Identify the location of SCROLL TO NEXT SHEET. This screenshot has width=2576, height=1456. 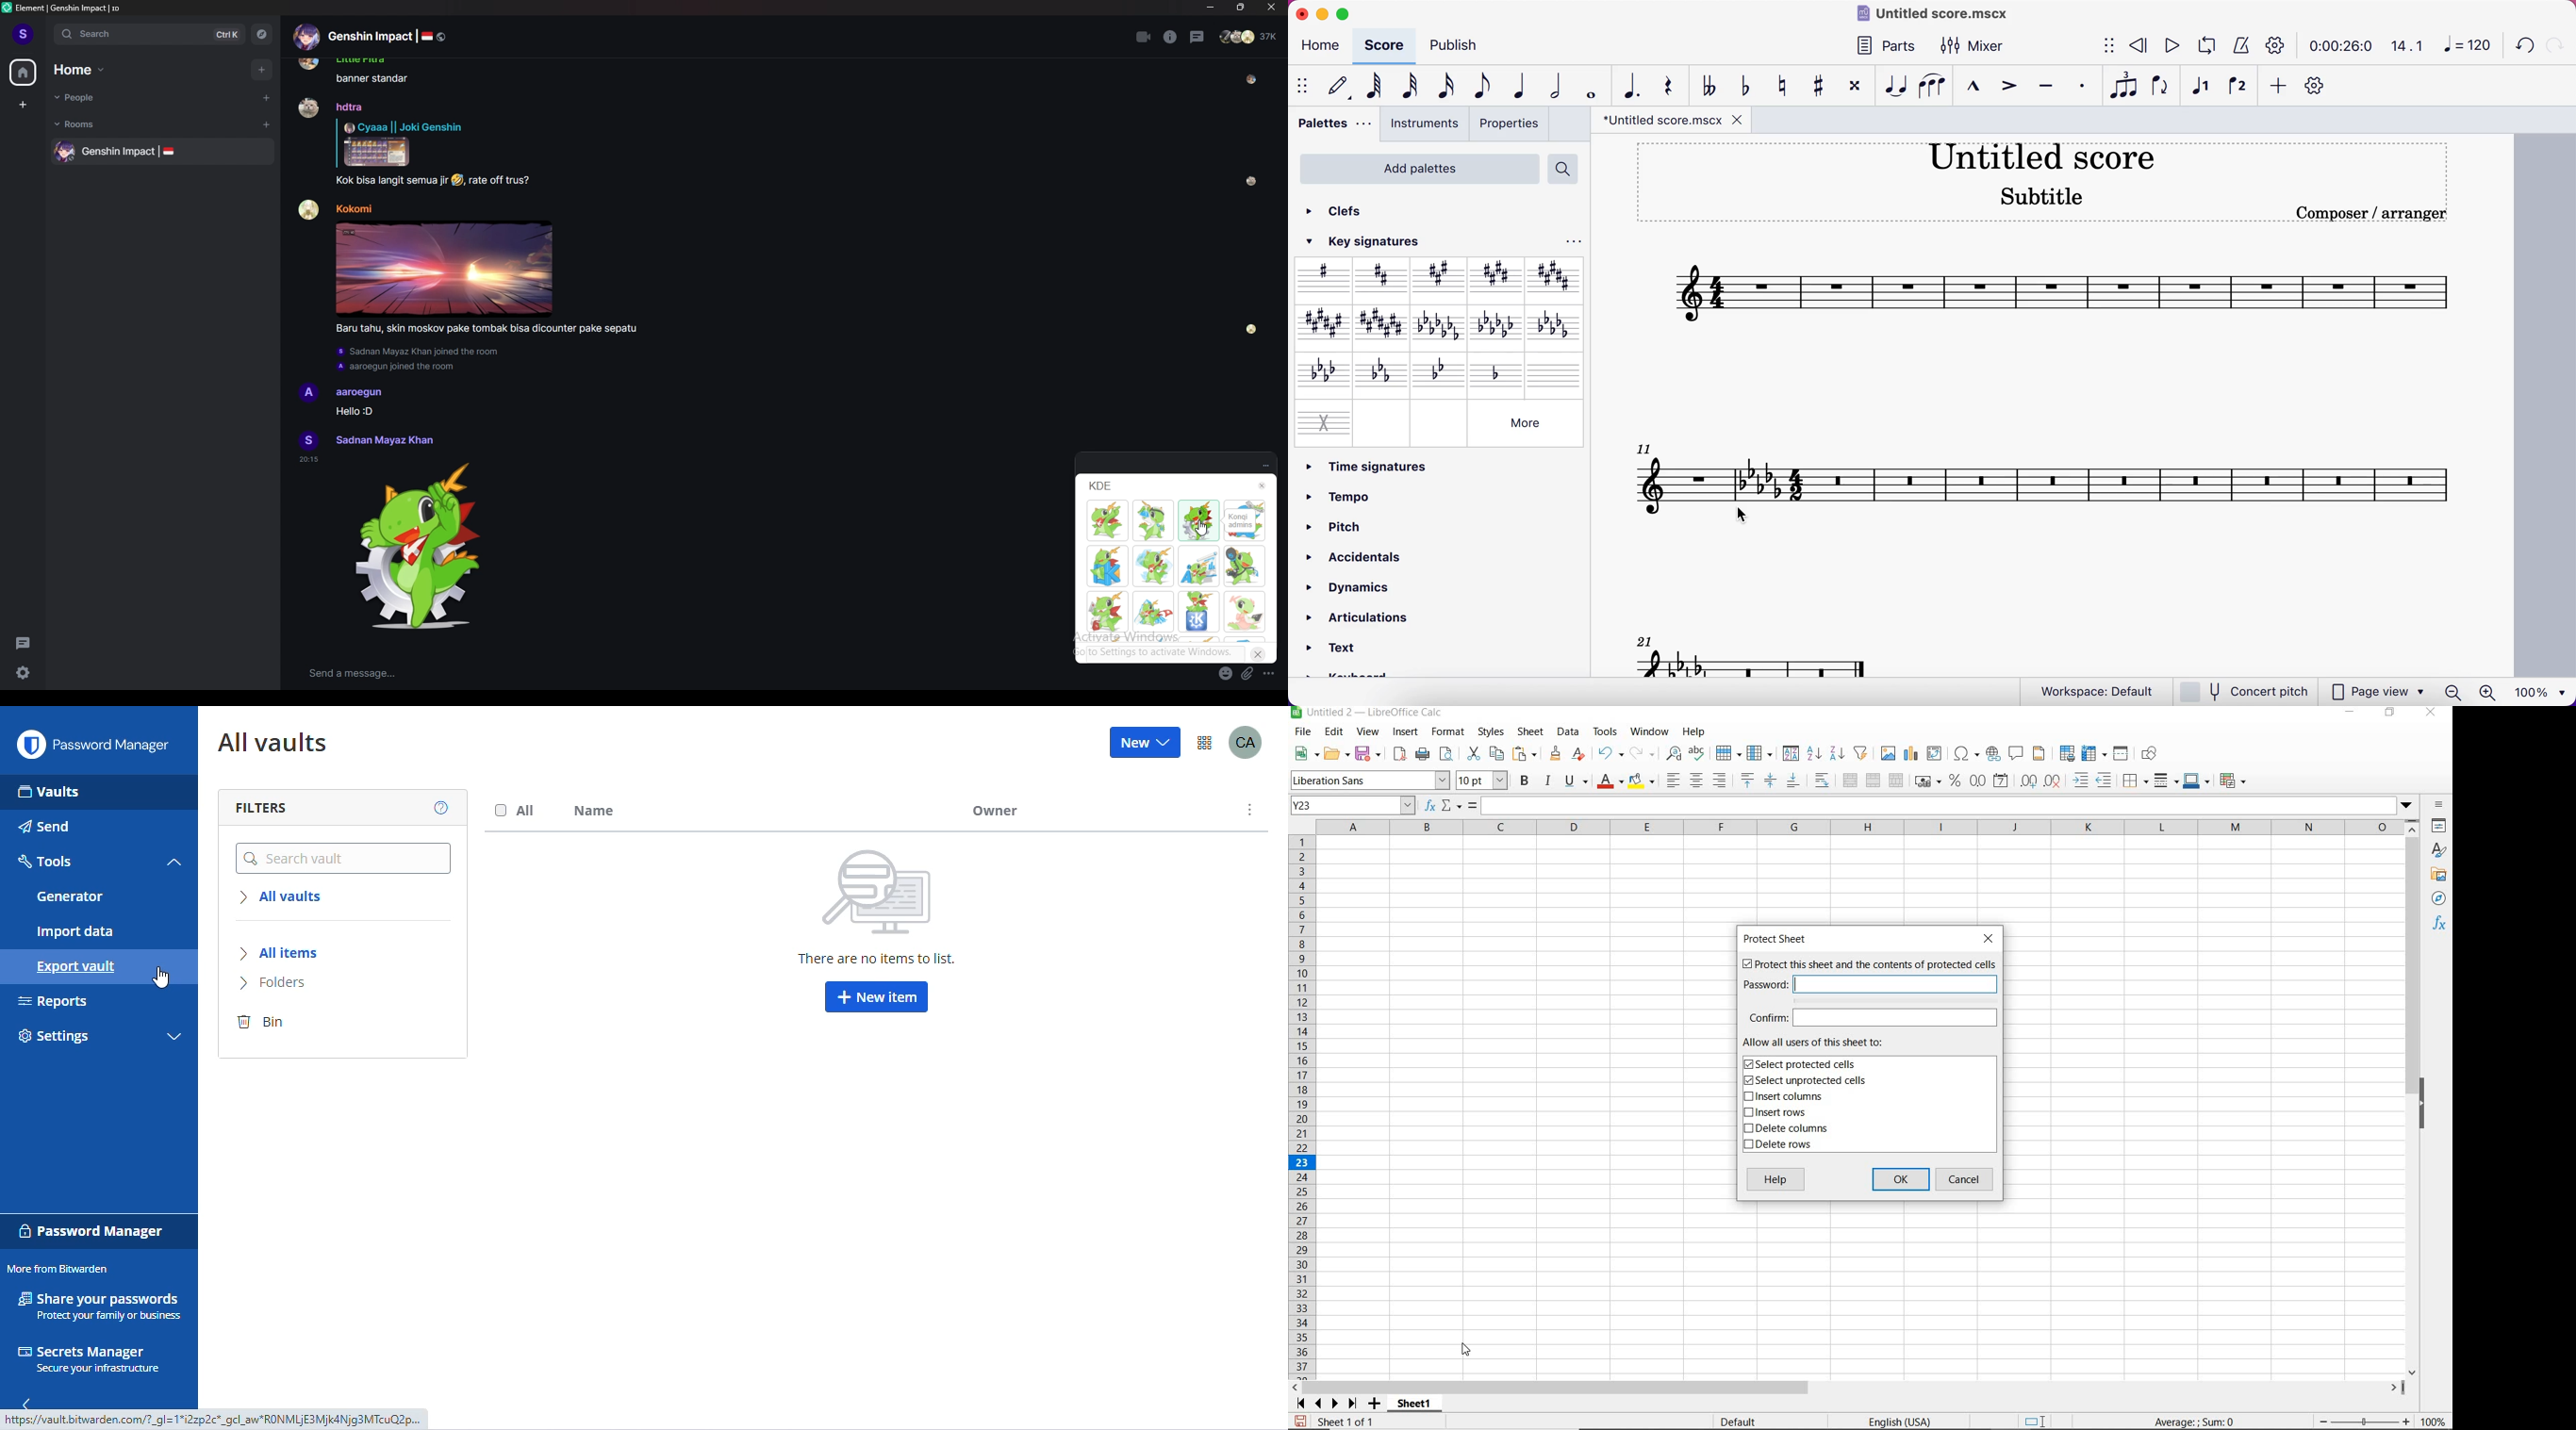
(1327, 1403).